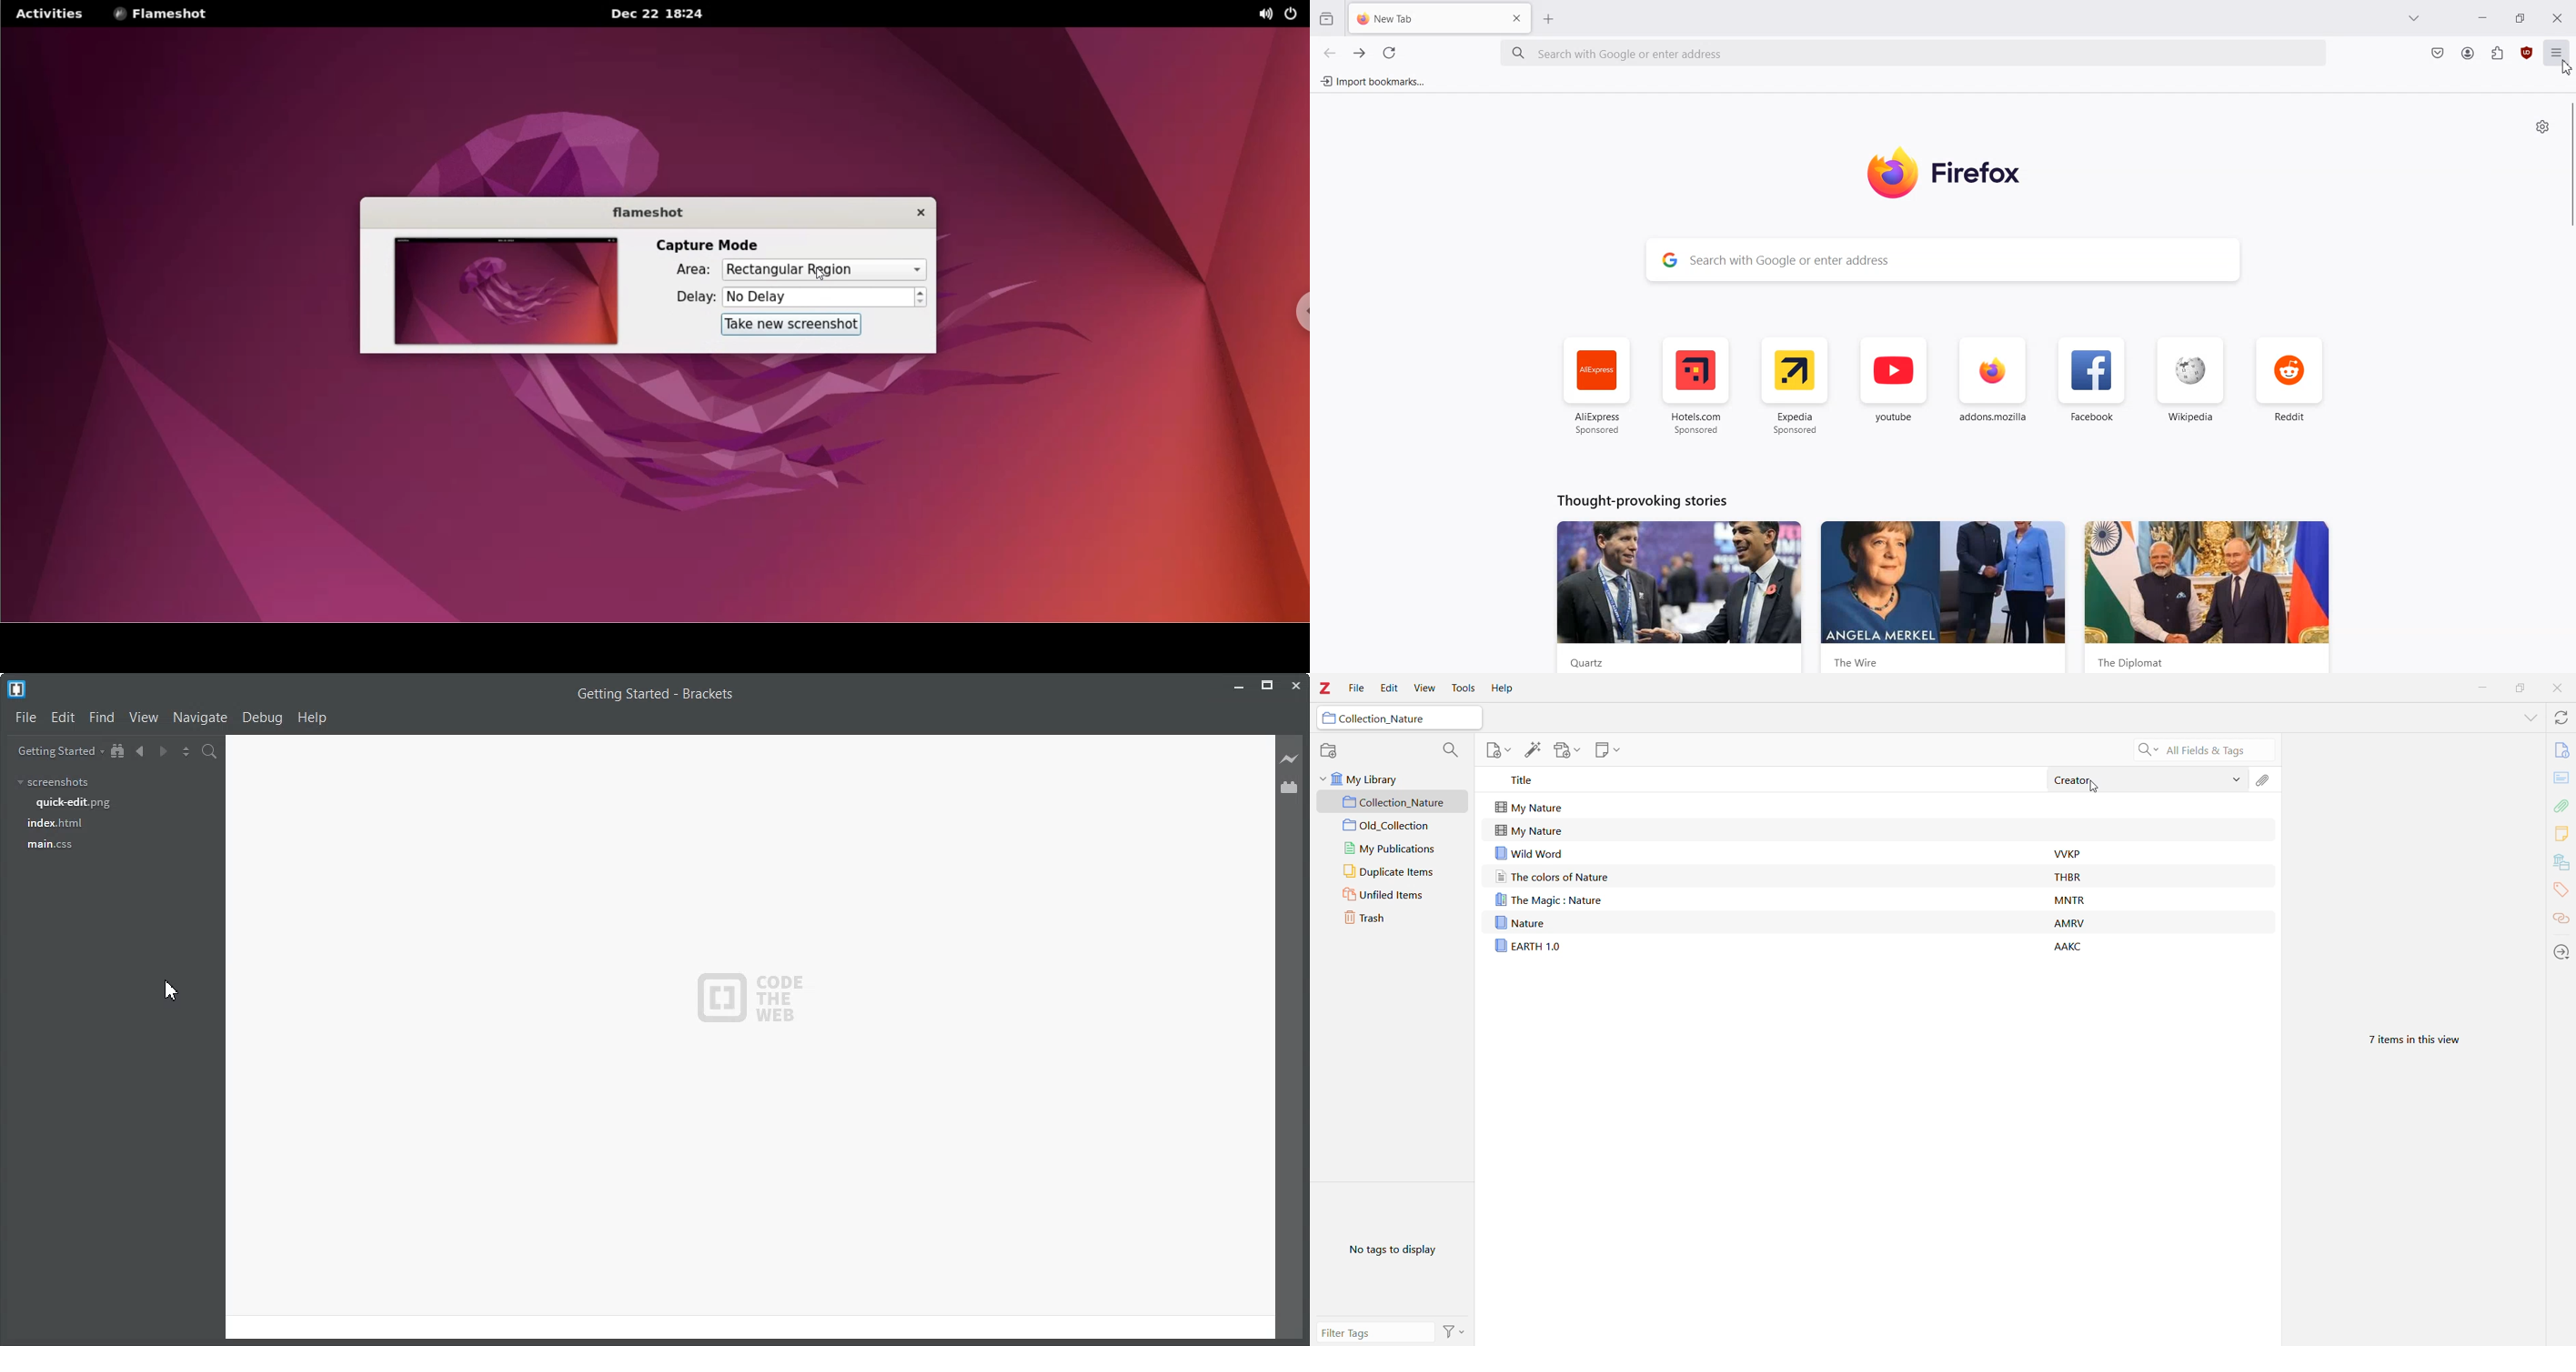  What do you see at coordinates (56, 750) in the screenshot?
I see `Getting Started` at bounding box center [56, 750].